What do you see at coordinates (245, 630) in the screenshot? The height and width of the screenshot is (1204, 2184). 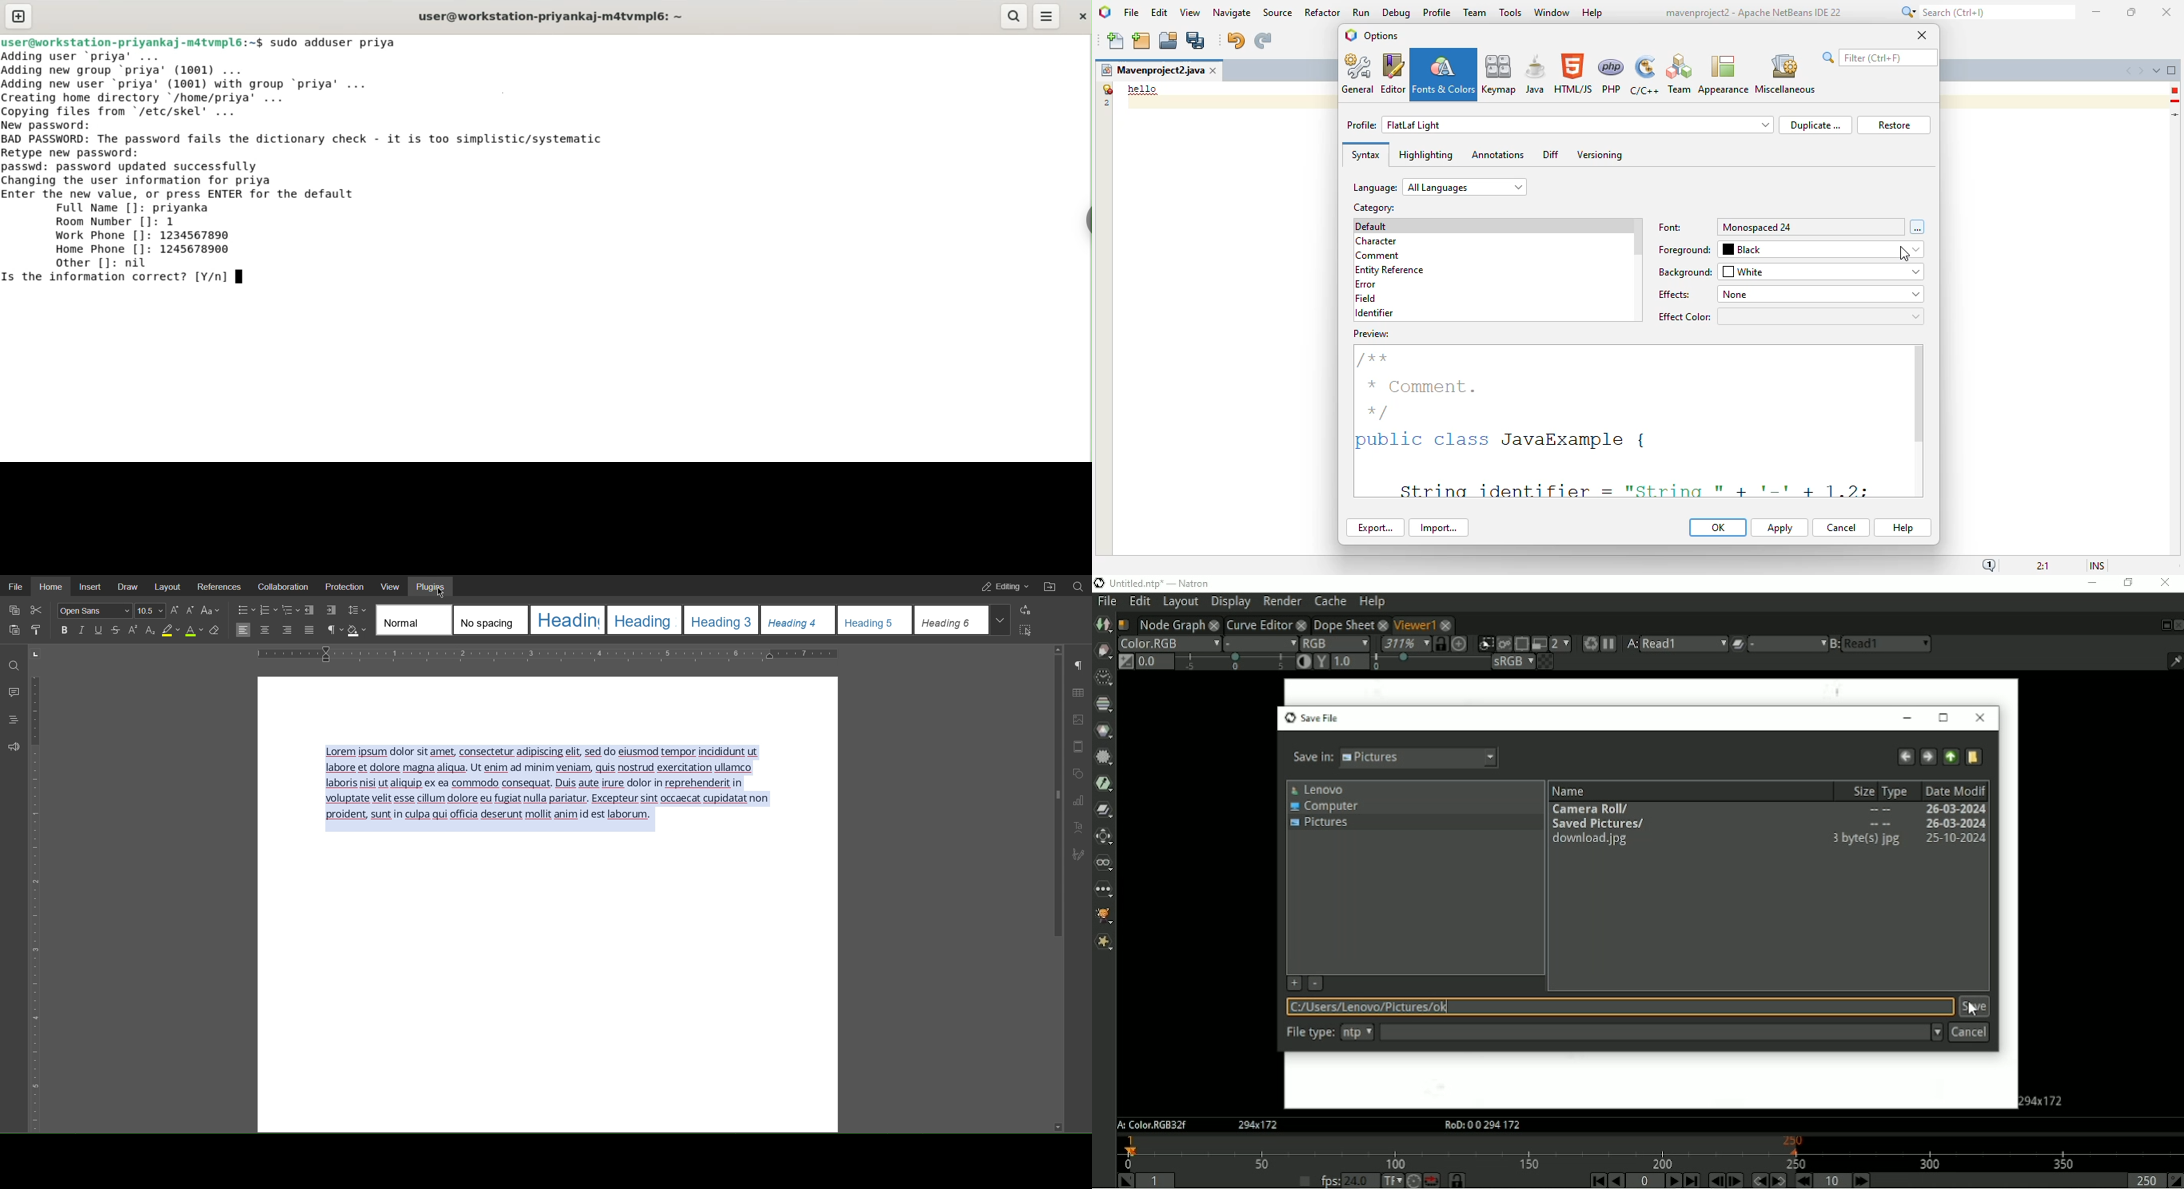 I see `Left Alignment` at bounding box center [245, 630].